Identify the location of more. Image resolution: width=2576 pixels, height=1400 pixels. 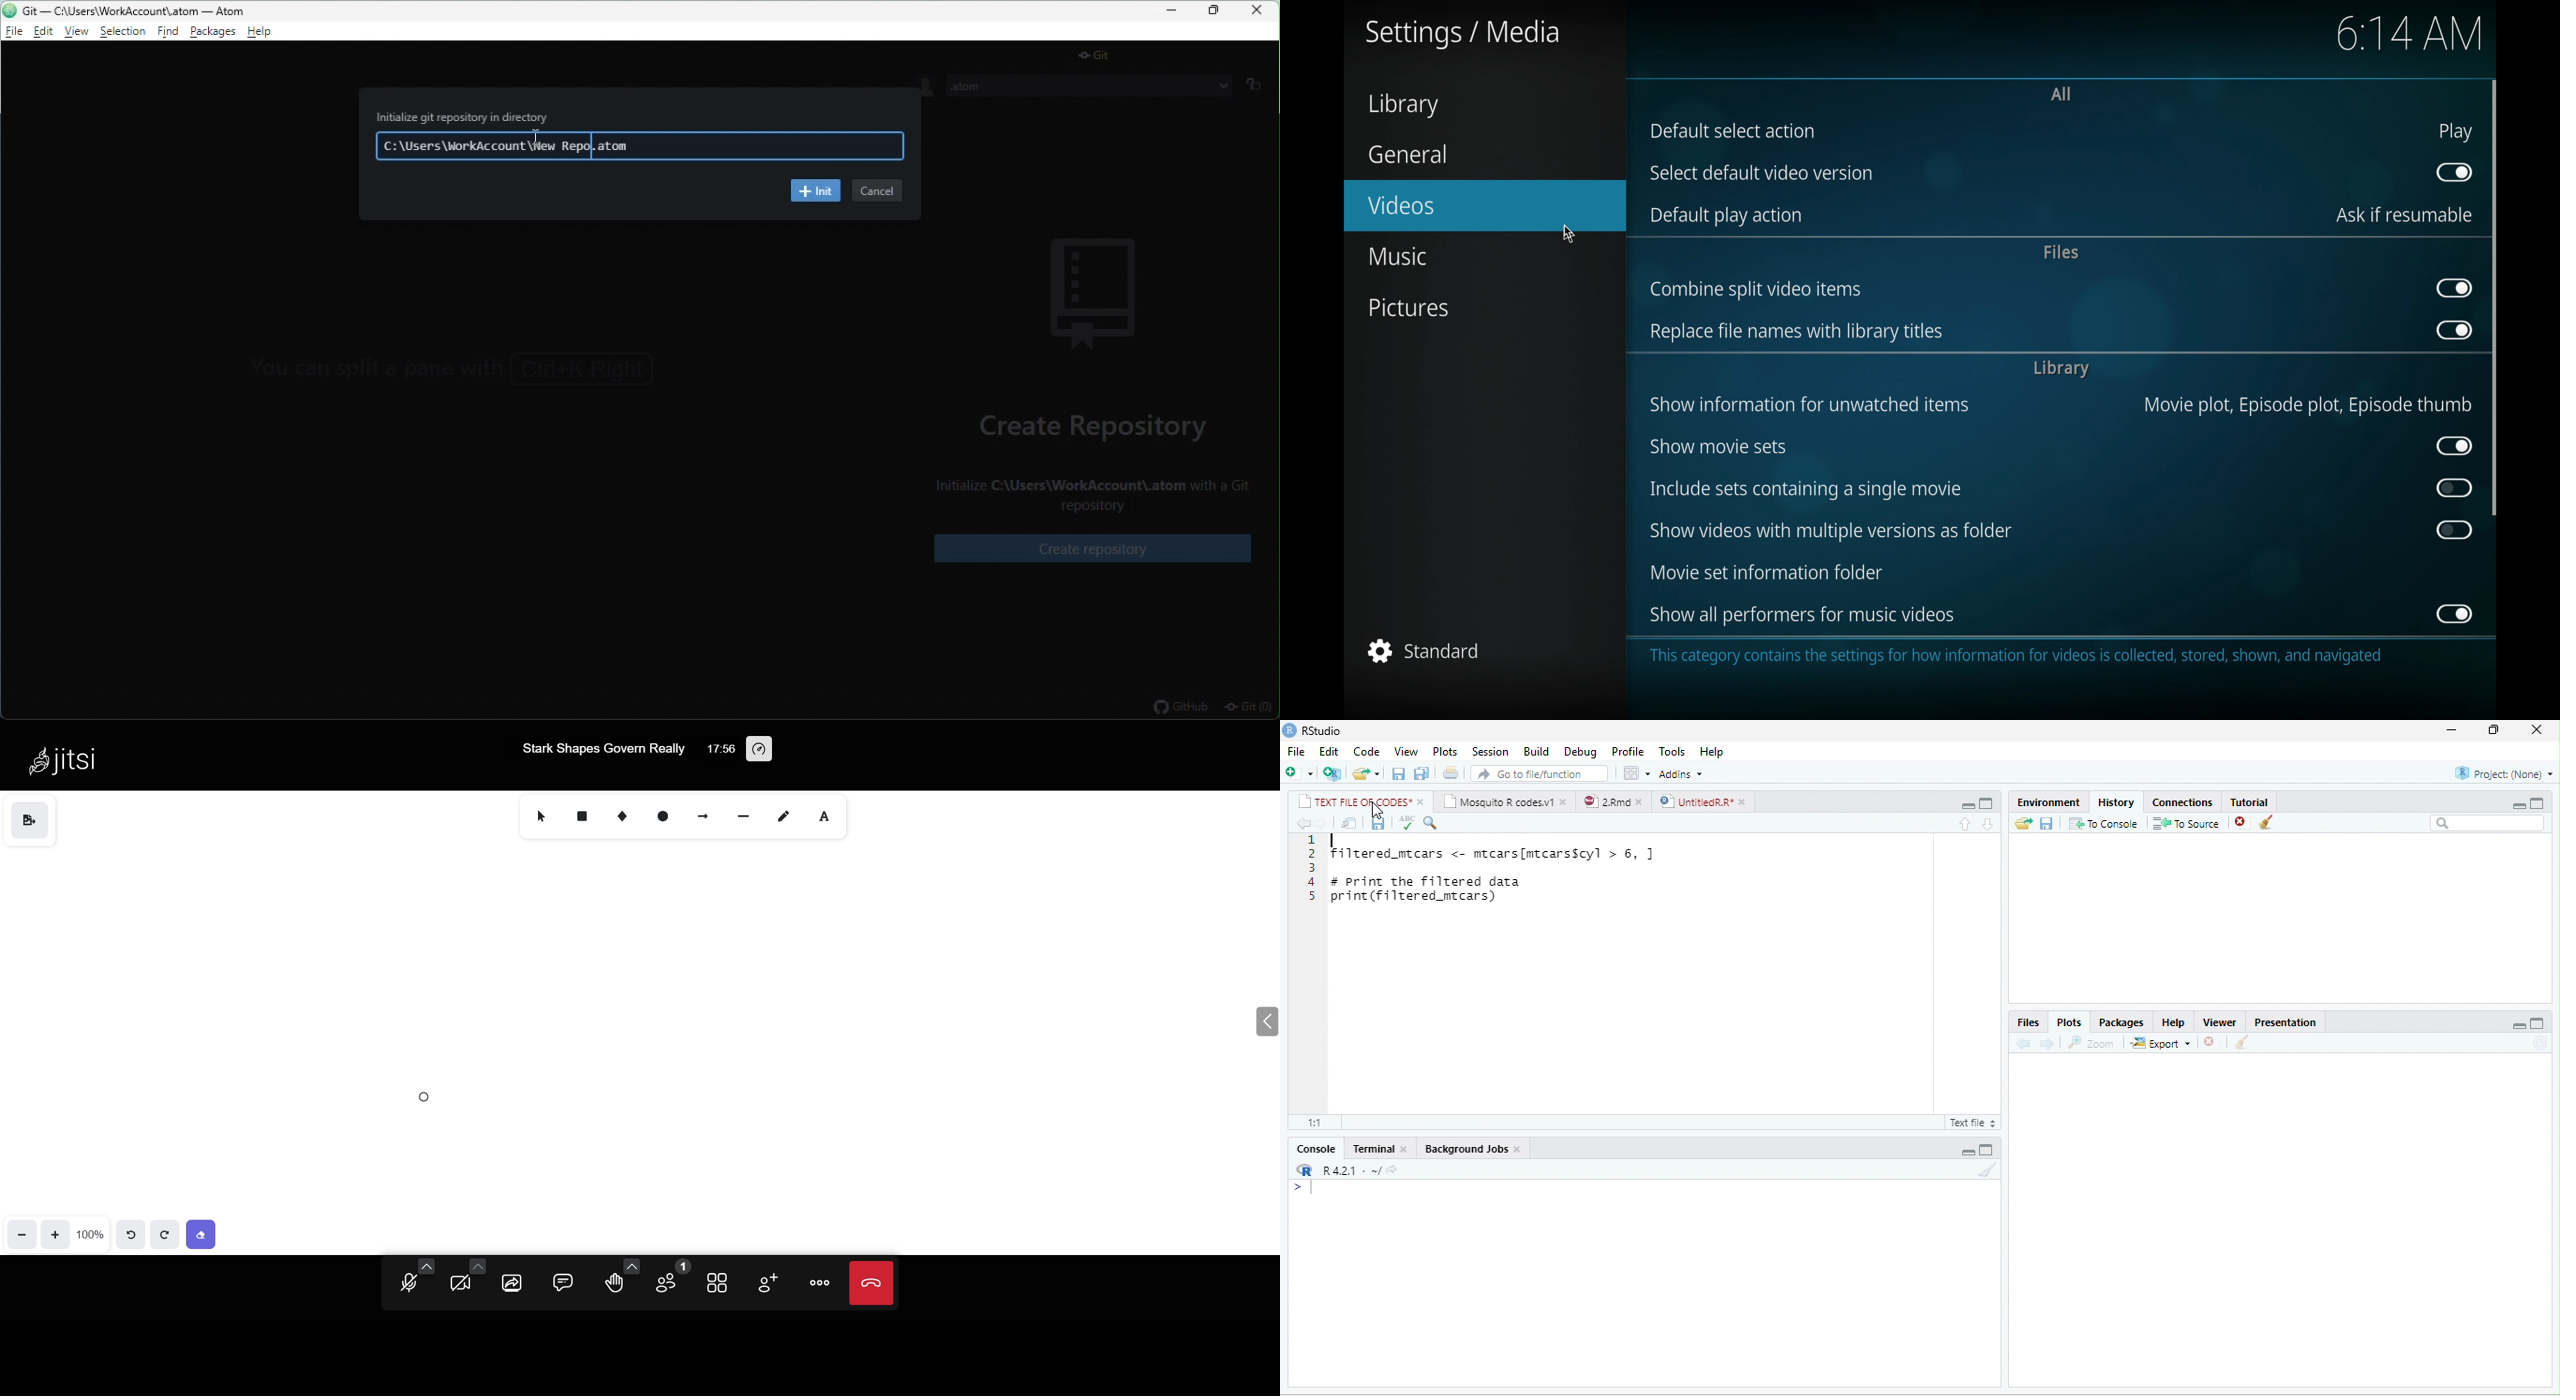
(821, 1282).